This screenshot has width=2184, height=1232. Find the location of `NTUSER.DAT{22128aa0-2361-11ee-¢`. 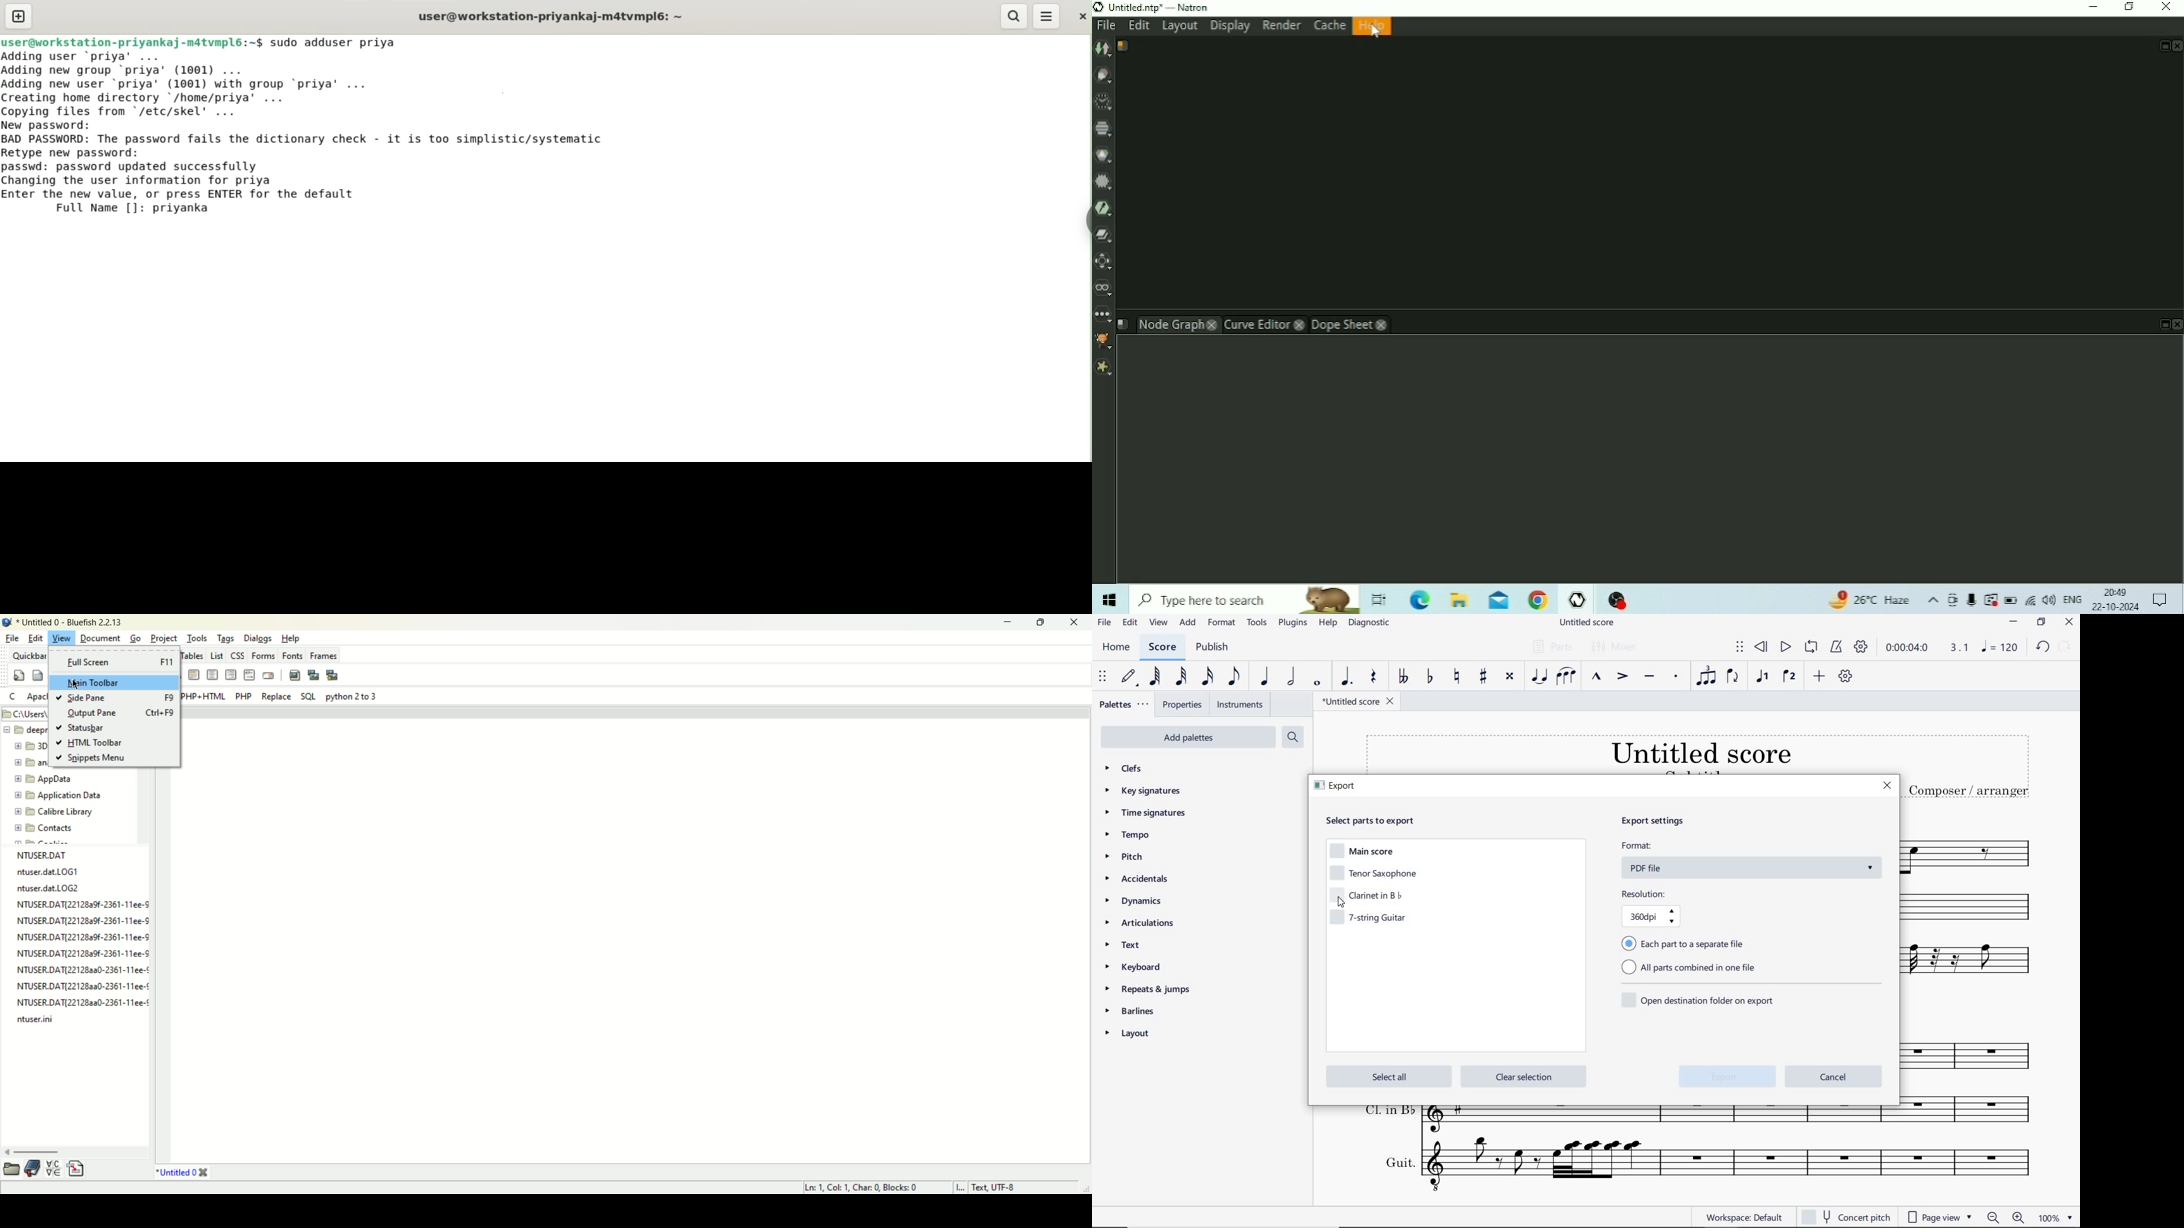

NTUSER.DAT{22128aa0-2361-11ee-¢ is located at coordinates (83, 984).